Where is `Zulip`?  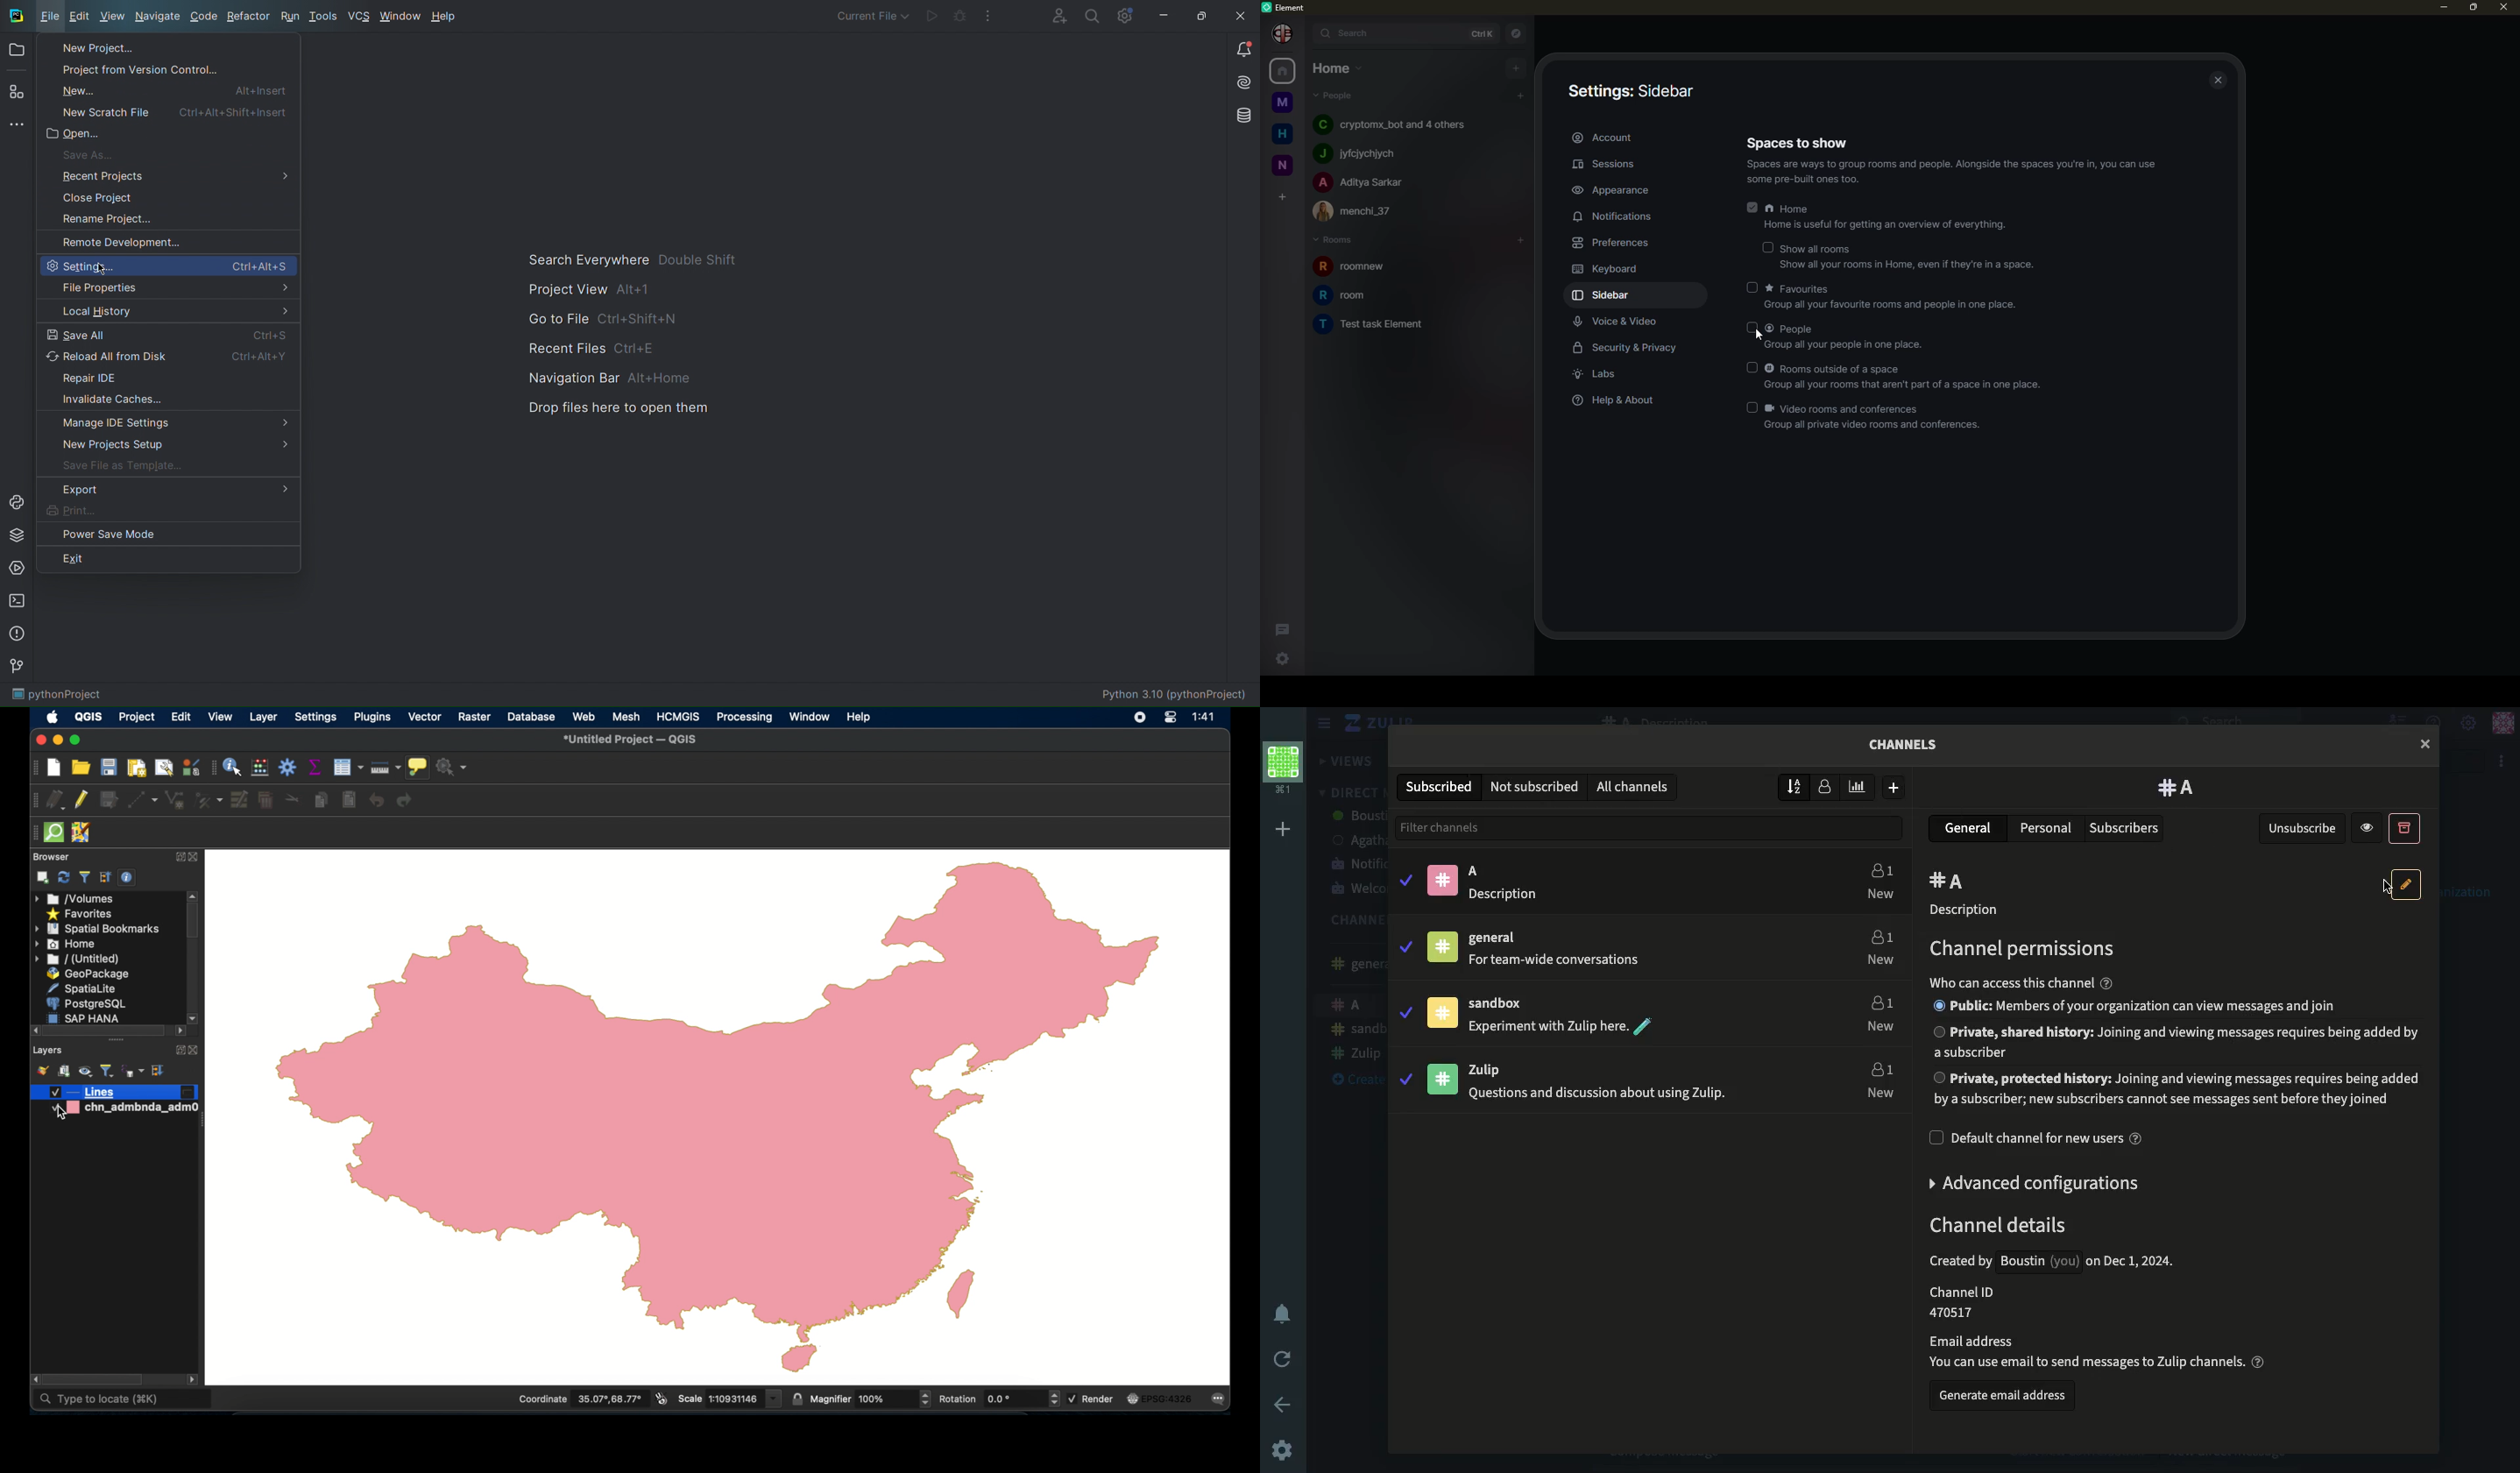
Zulip is located at coordinates (1557, 1080).